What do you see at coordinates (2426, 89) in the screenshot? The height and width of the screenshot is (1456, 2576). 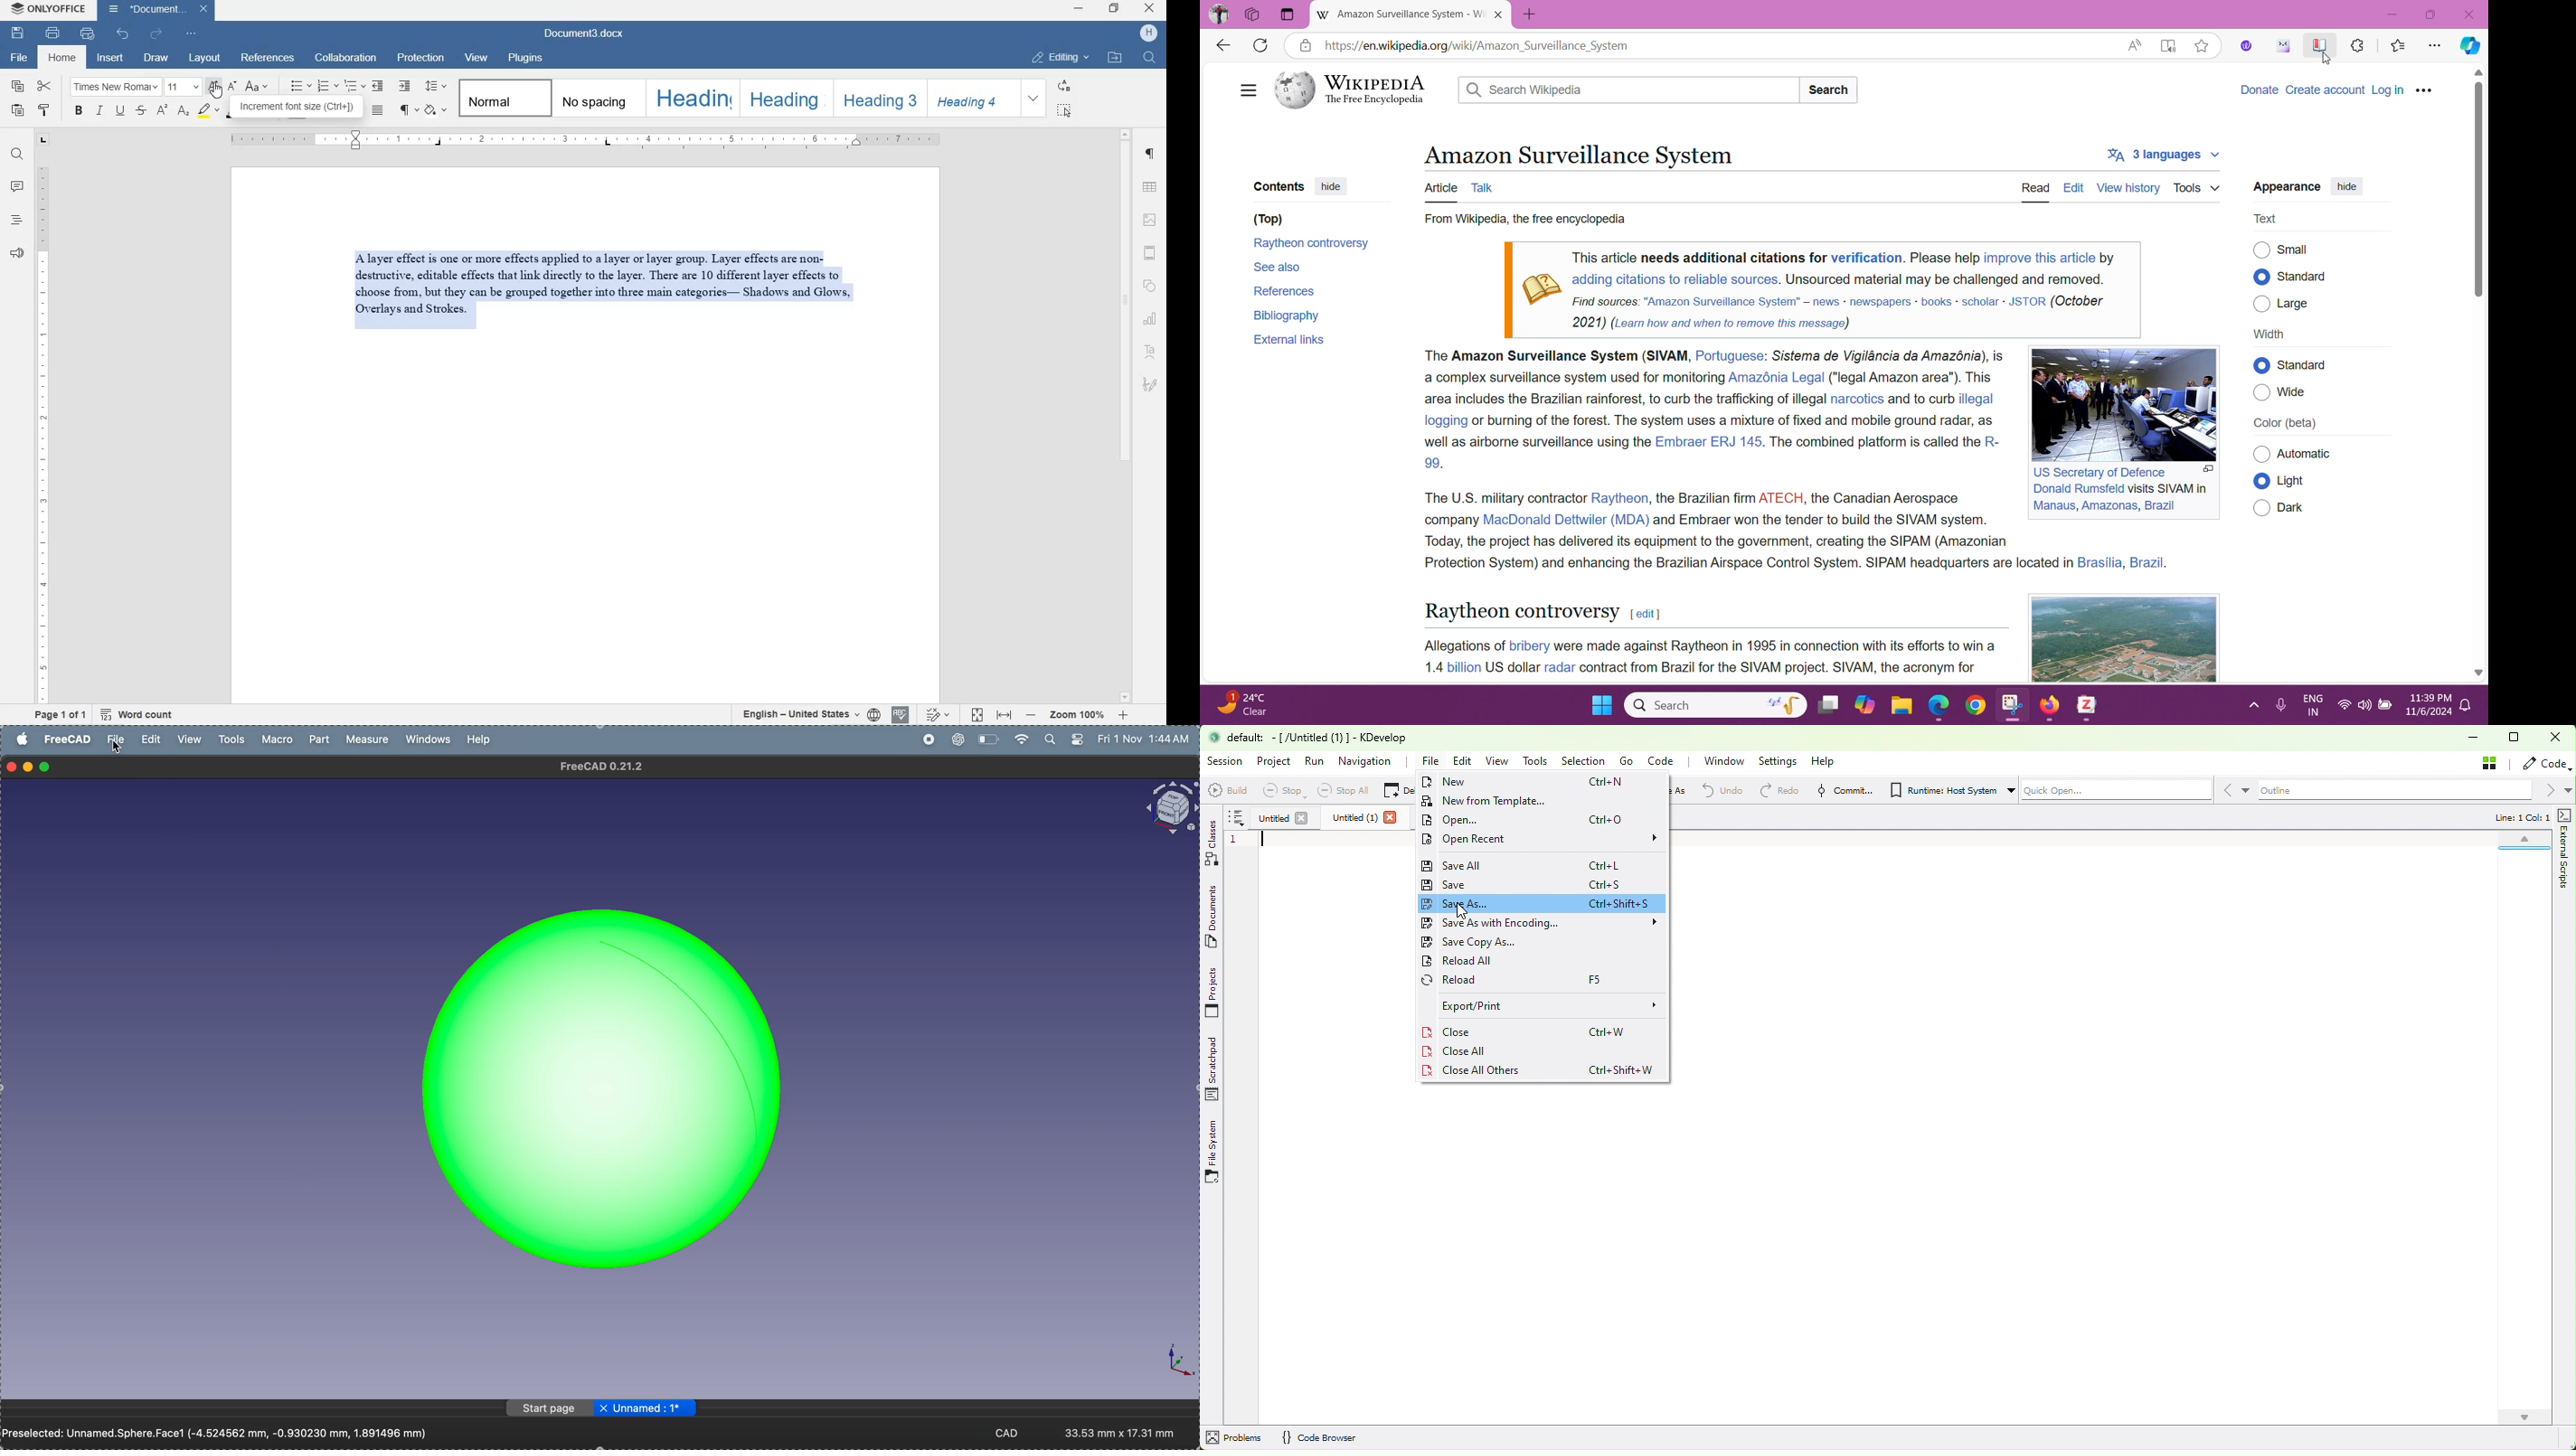 I see `Menu` at bounding box center [2426, 89].